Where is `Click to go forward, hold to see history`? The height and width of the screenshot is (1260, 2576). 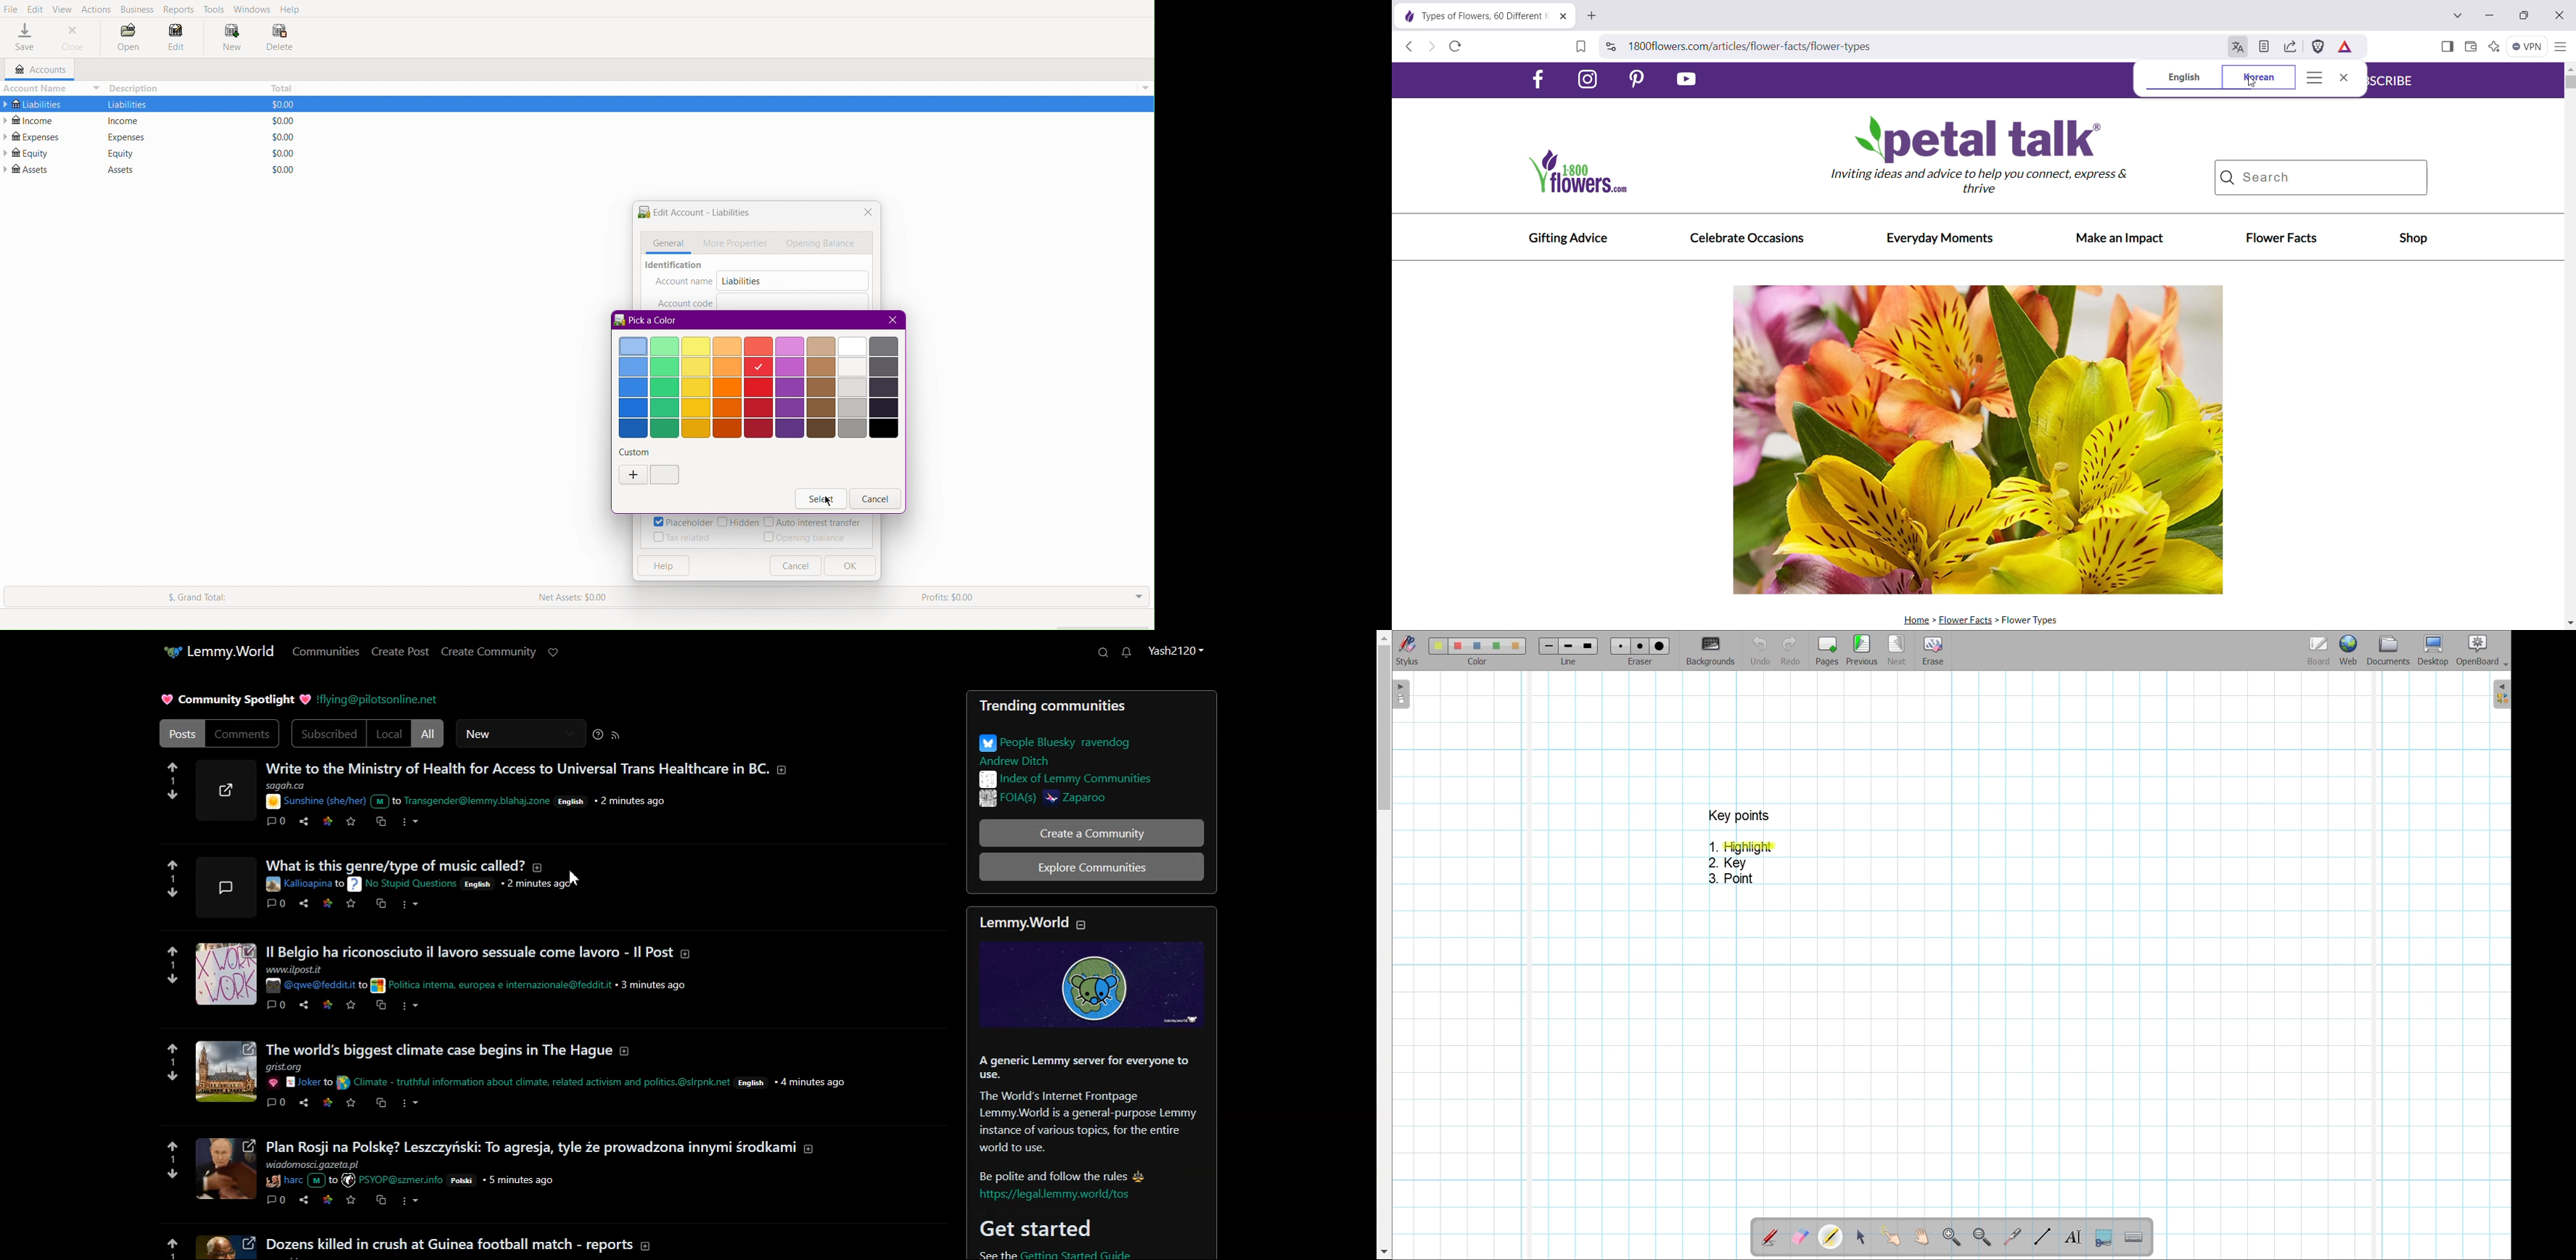 Click to go forward, hold to see history is located at coordinates (1434, 46).